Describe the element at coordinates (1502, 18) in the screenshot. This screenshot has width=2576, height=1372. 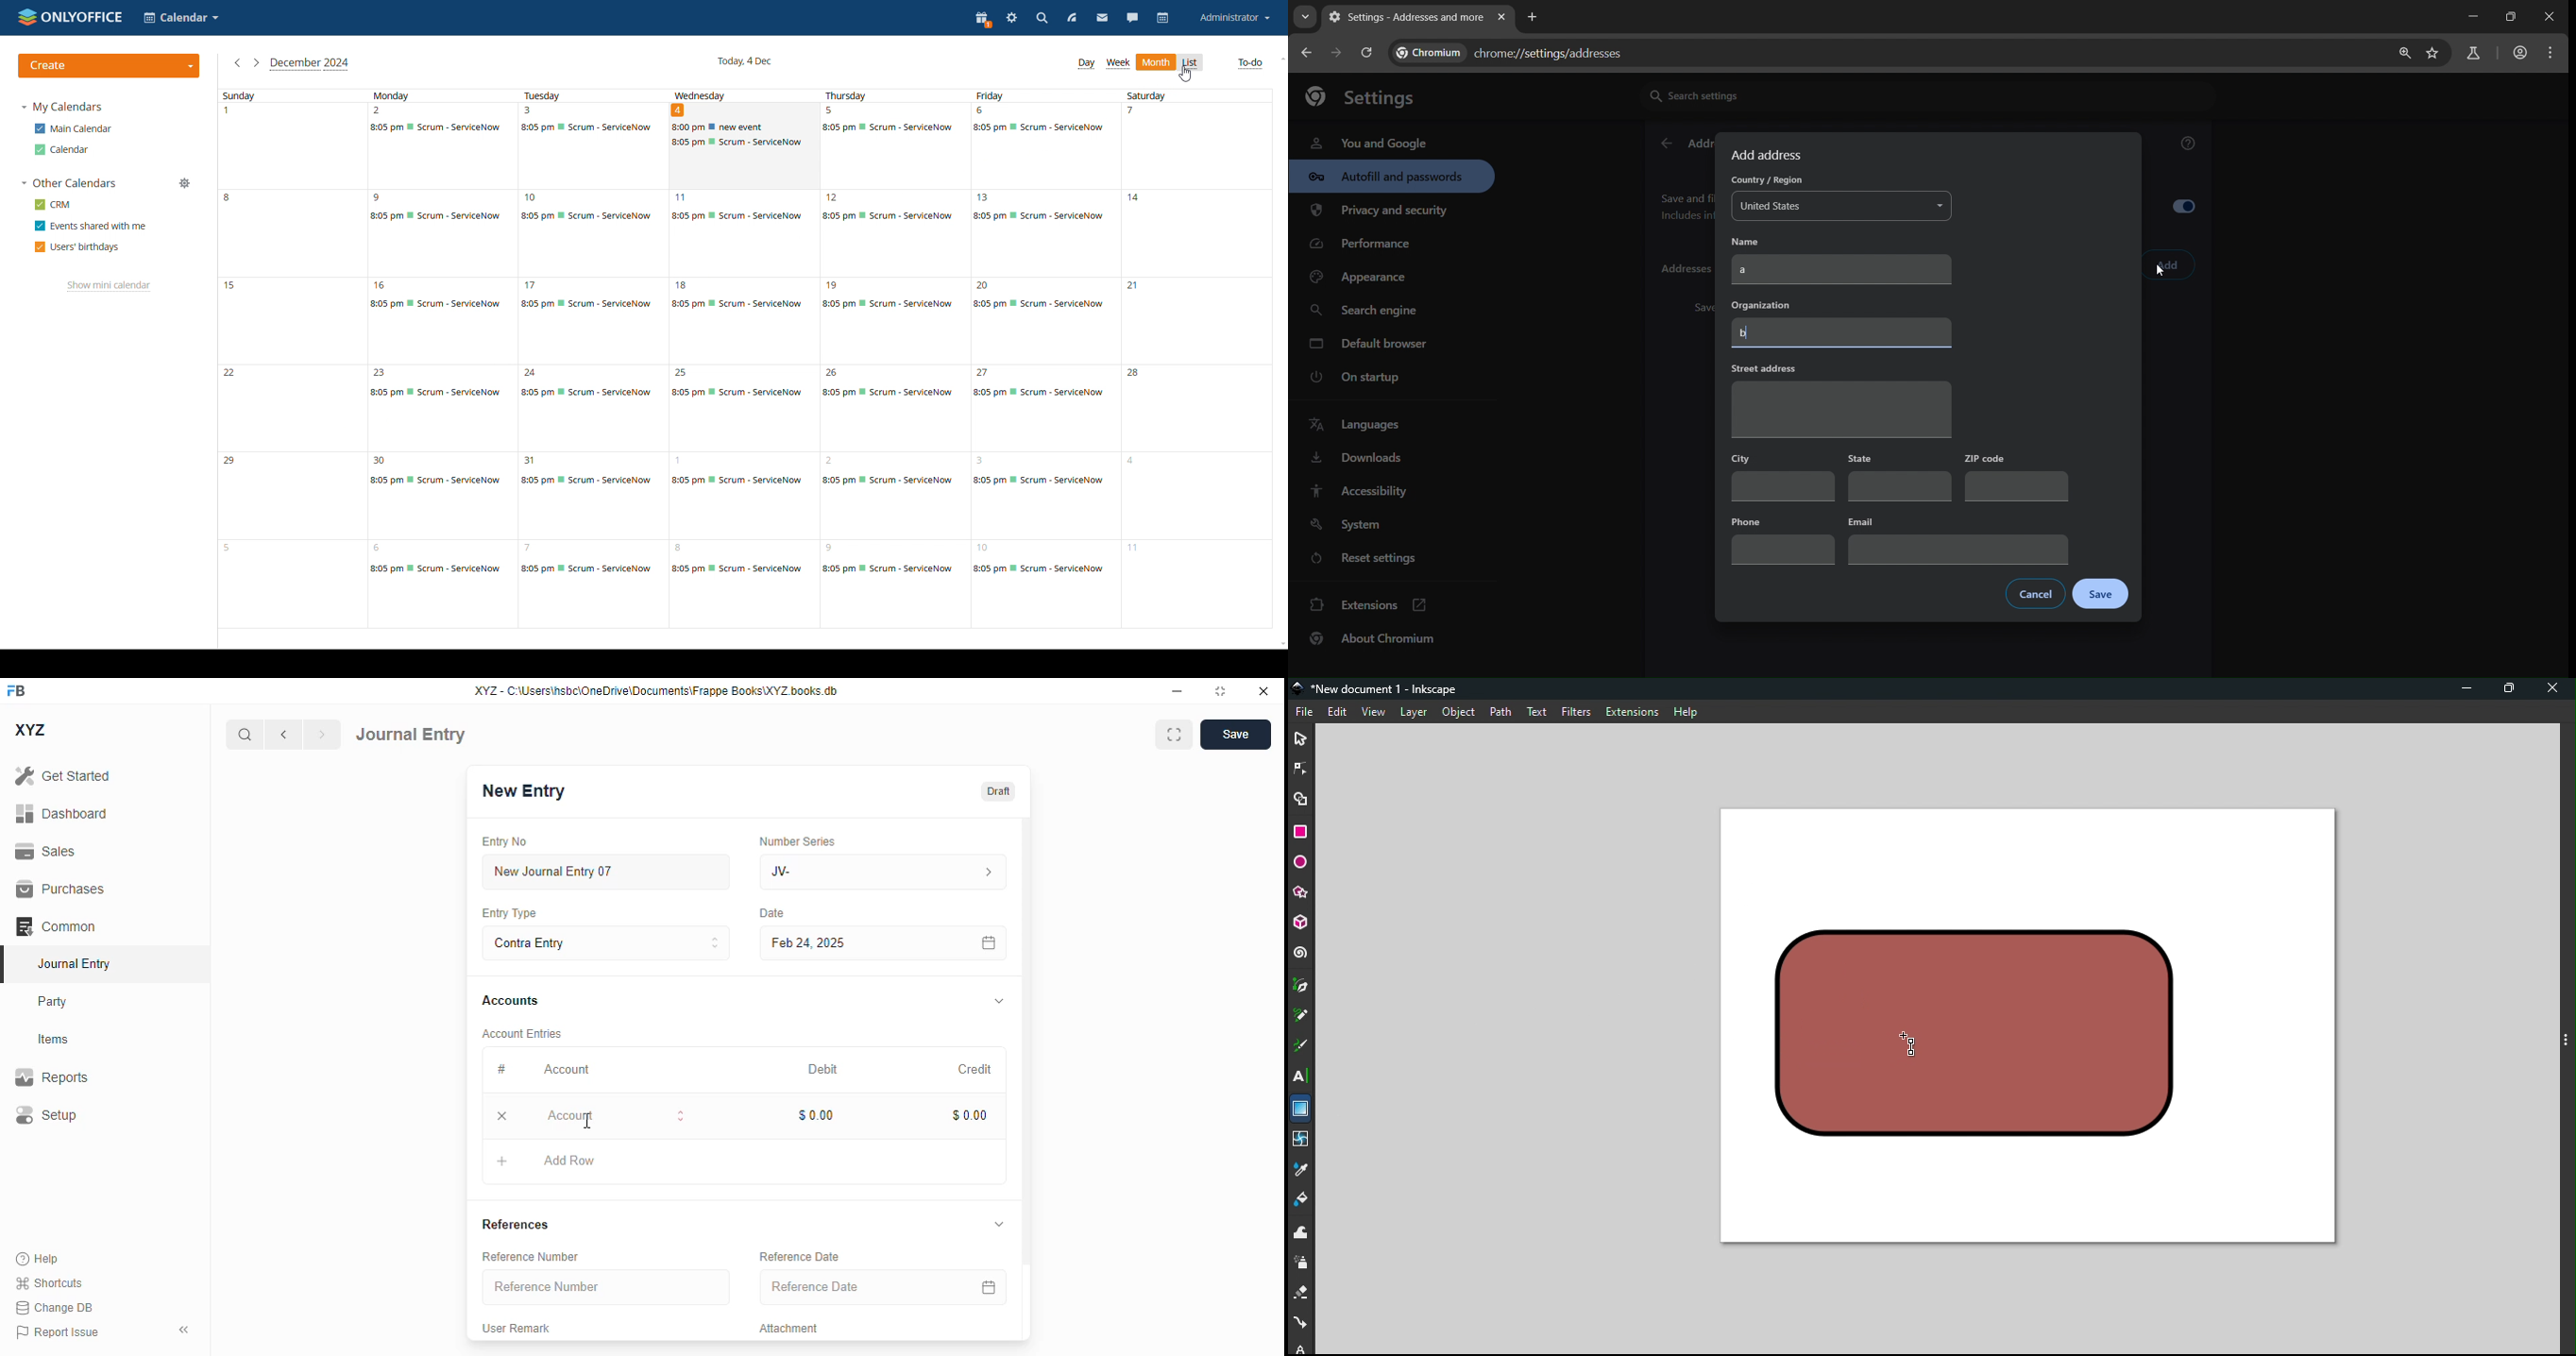
I see `close tab` at that location.